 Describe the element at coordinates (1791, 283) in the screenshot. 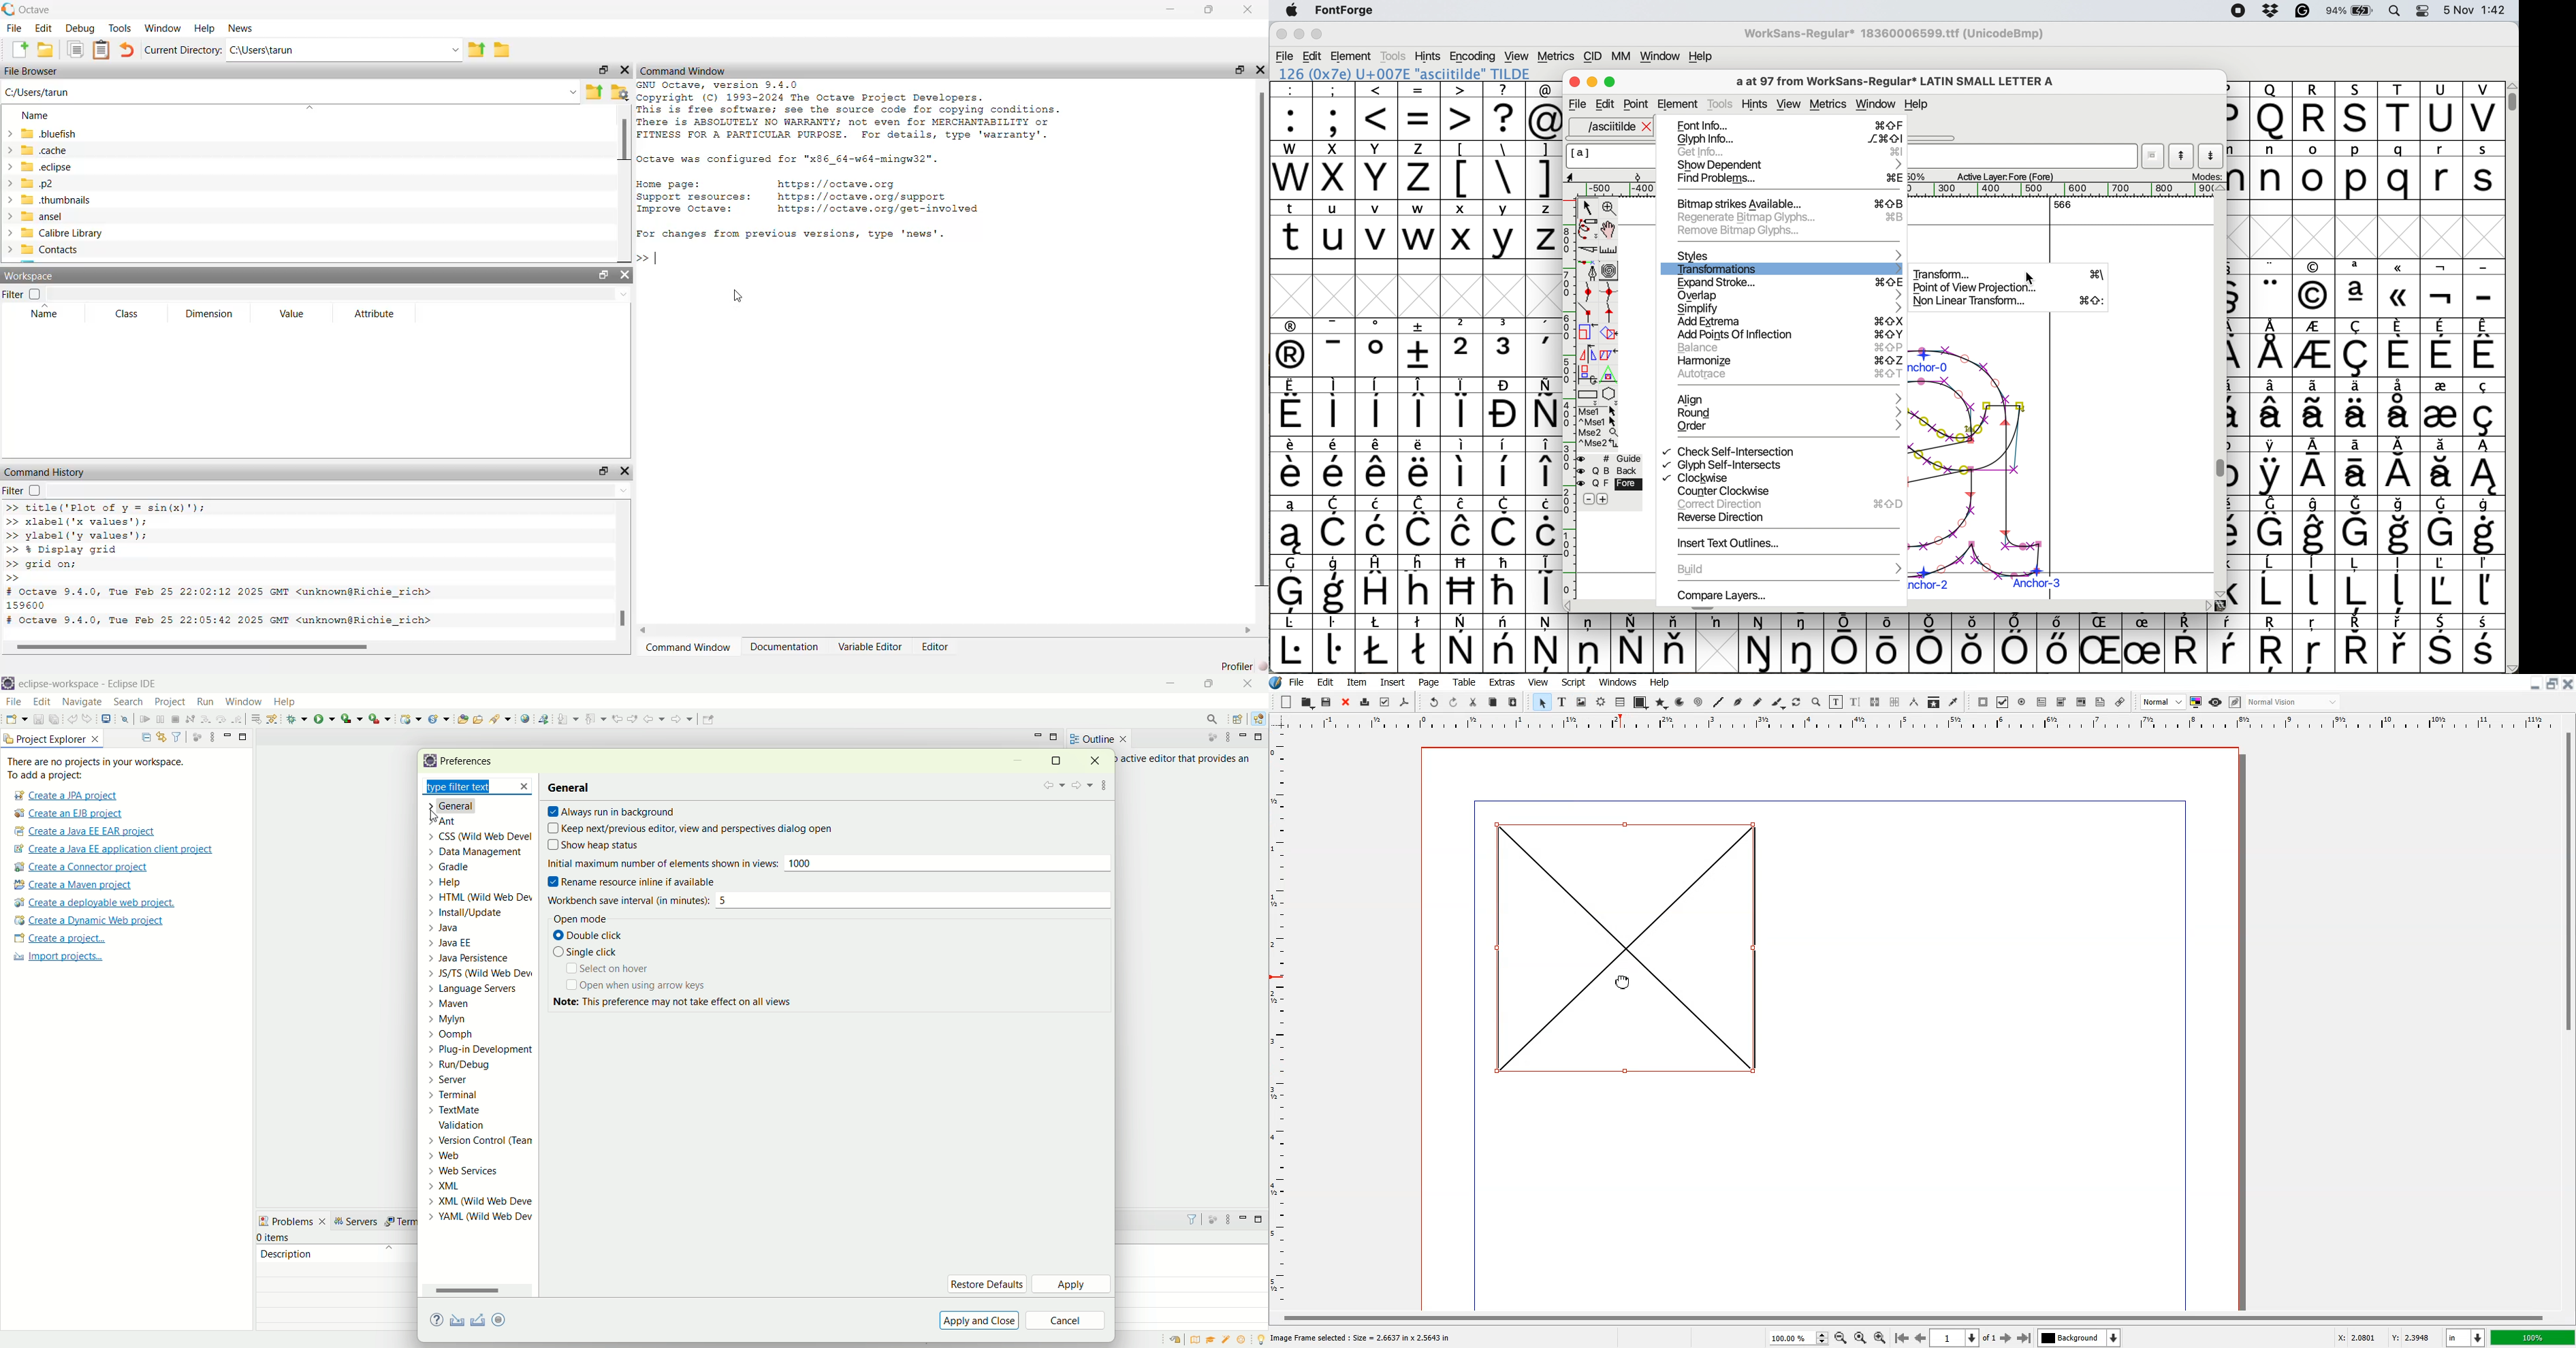

I see `expand stroke` at that location.